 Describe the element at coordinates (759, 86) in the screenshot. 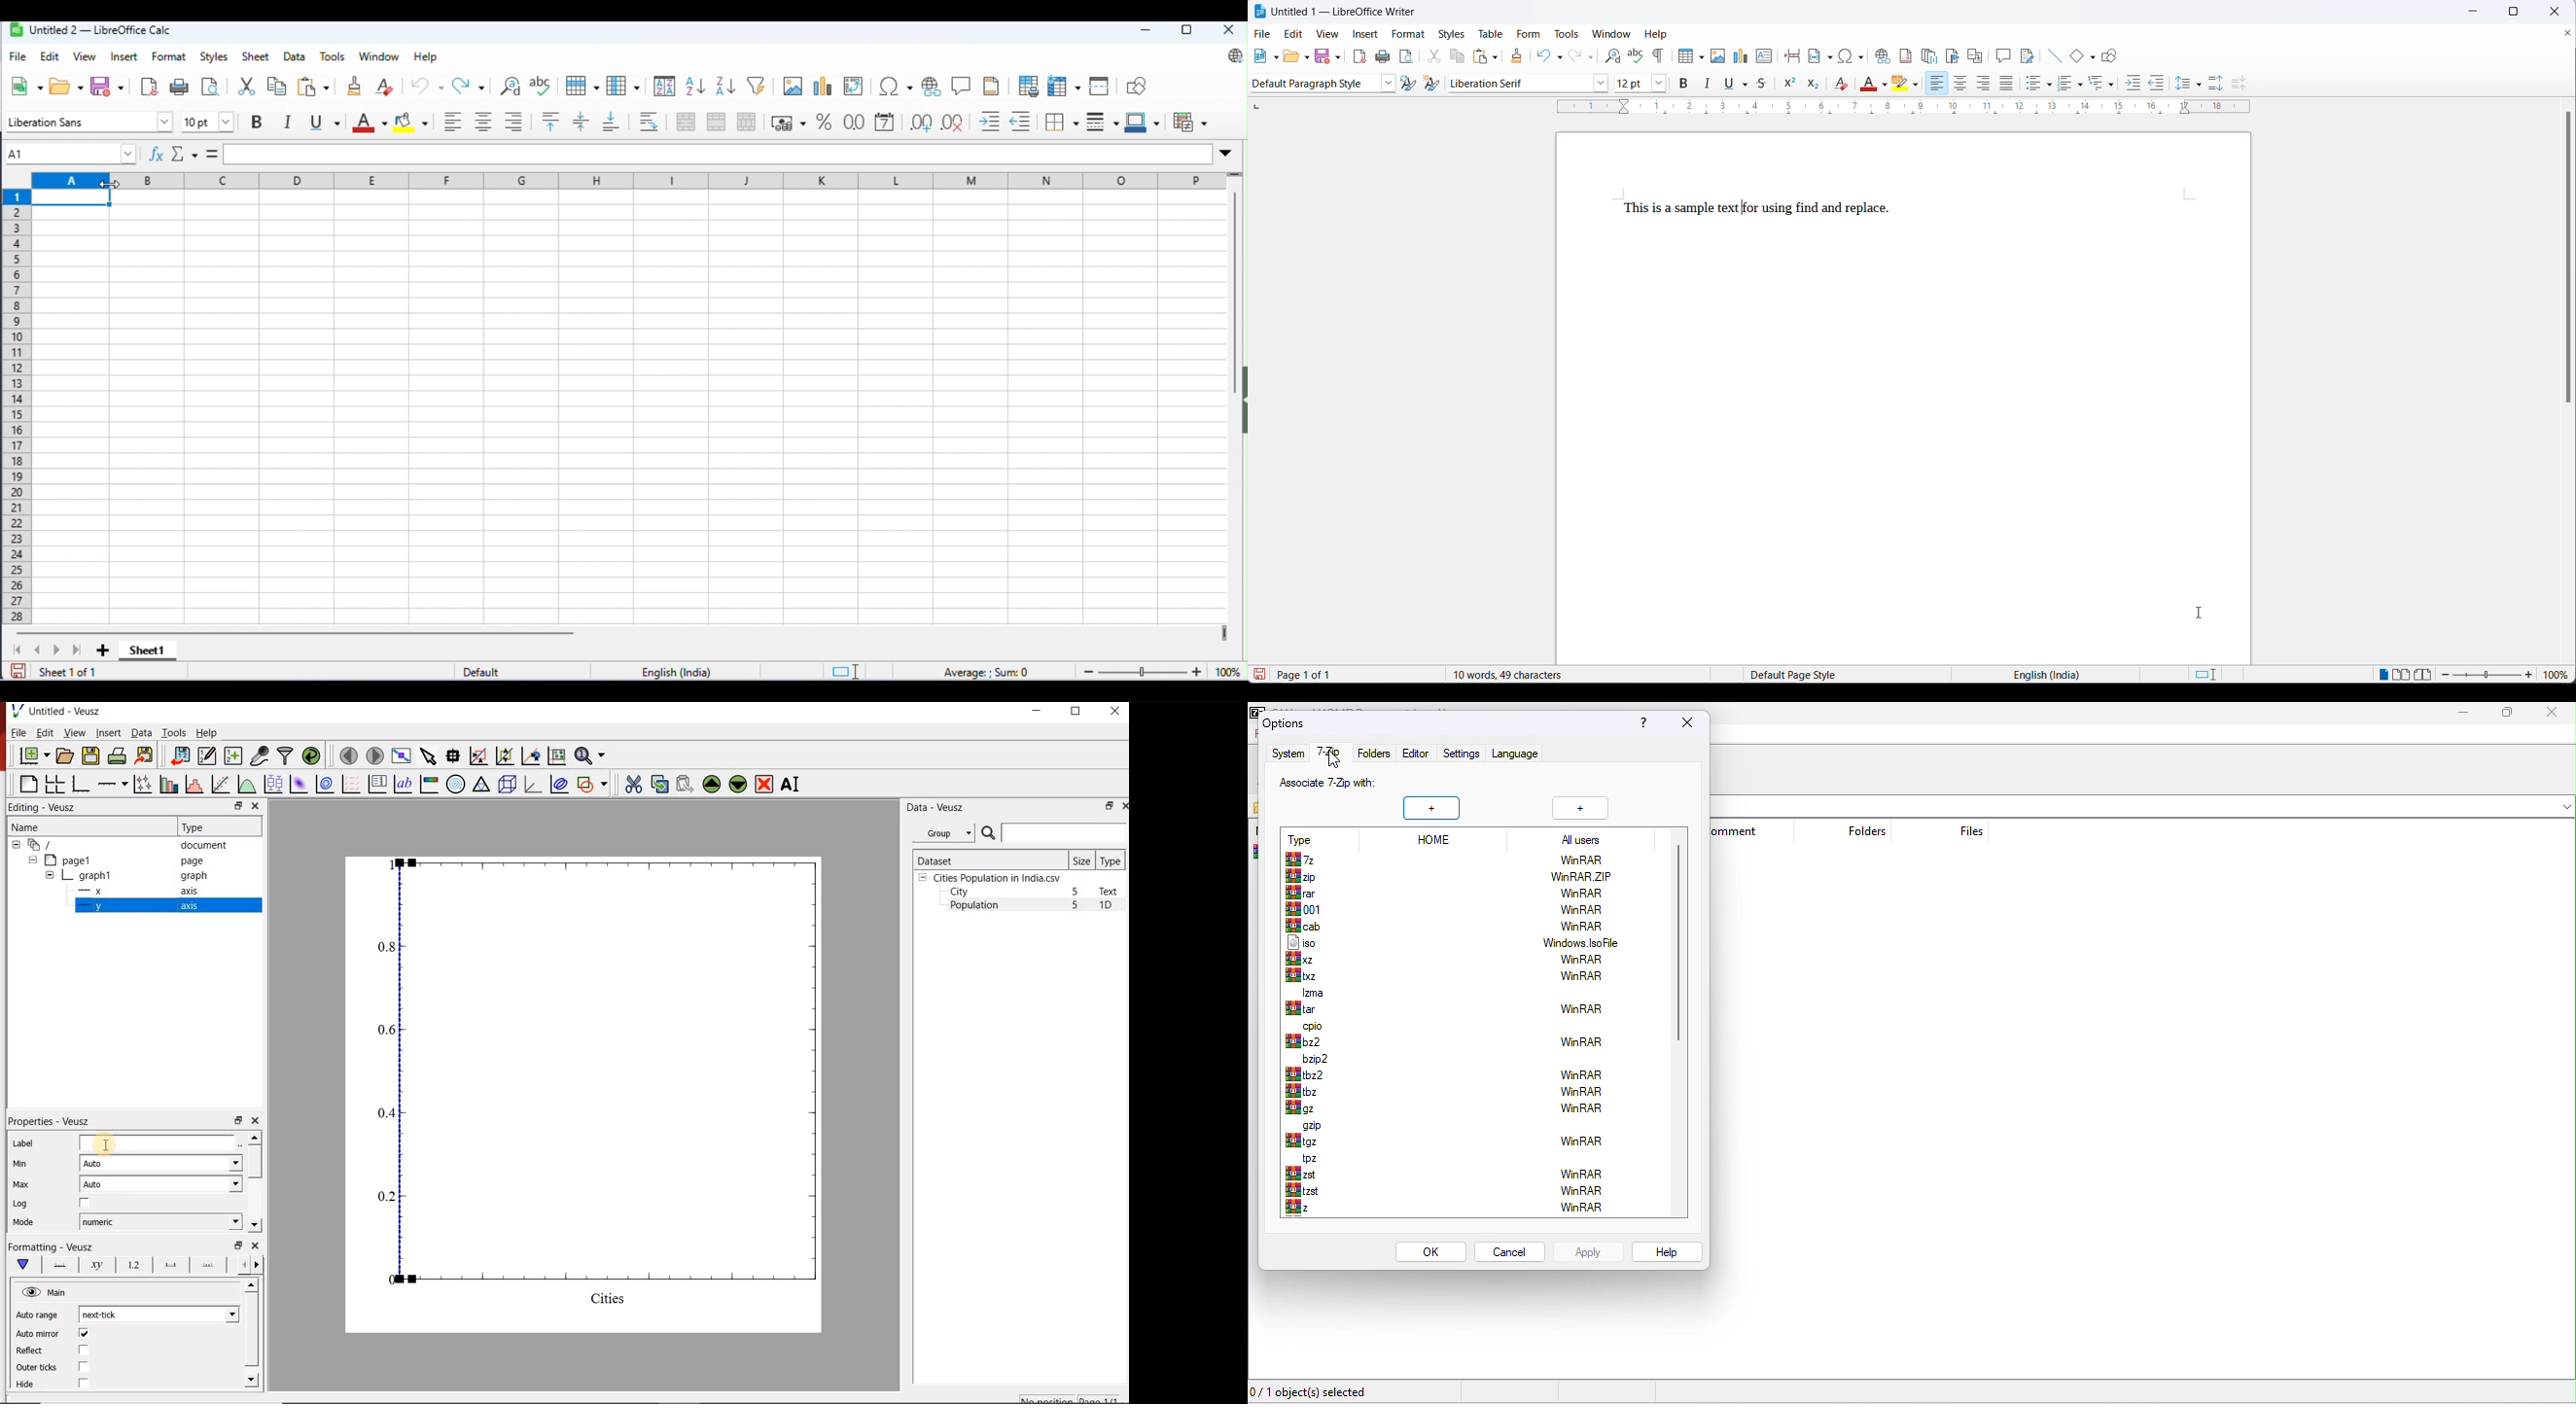

I see `filter` at that location.